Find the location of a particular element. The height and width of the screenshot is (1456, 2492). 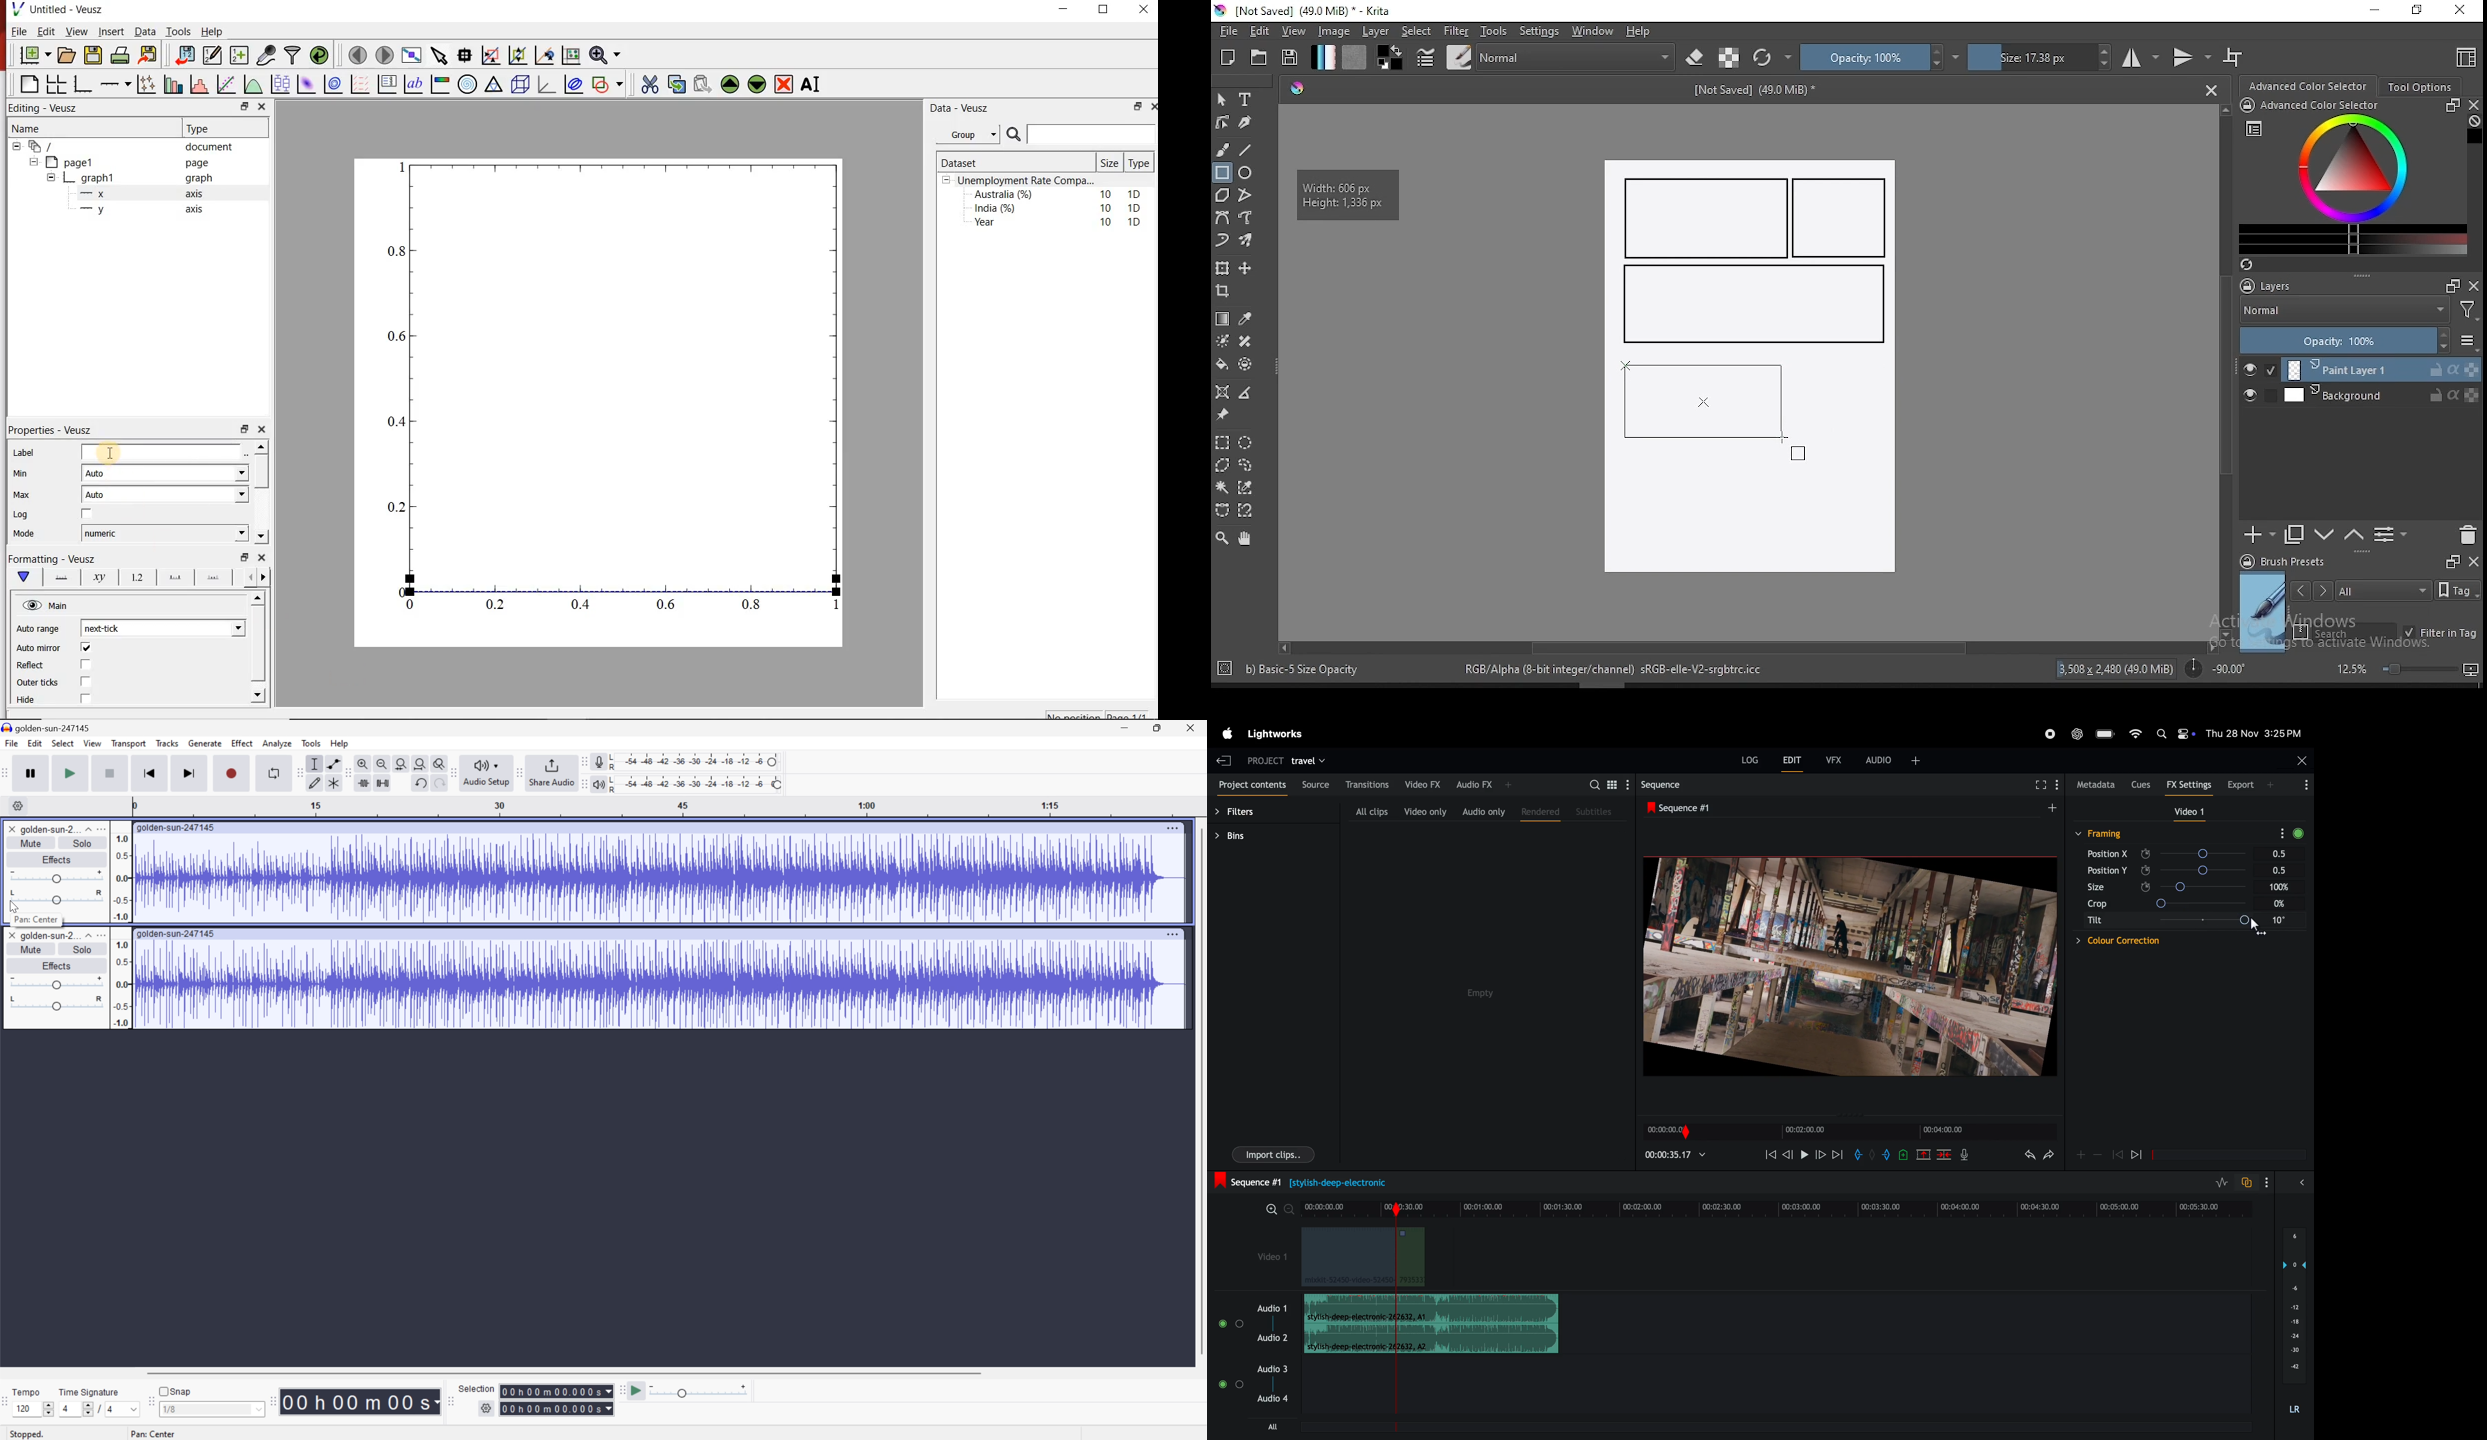

Slider is located at coordinates (46, 1407).